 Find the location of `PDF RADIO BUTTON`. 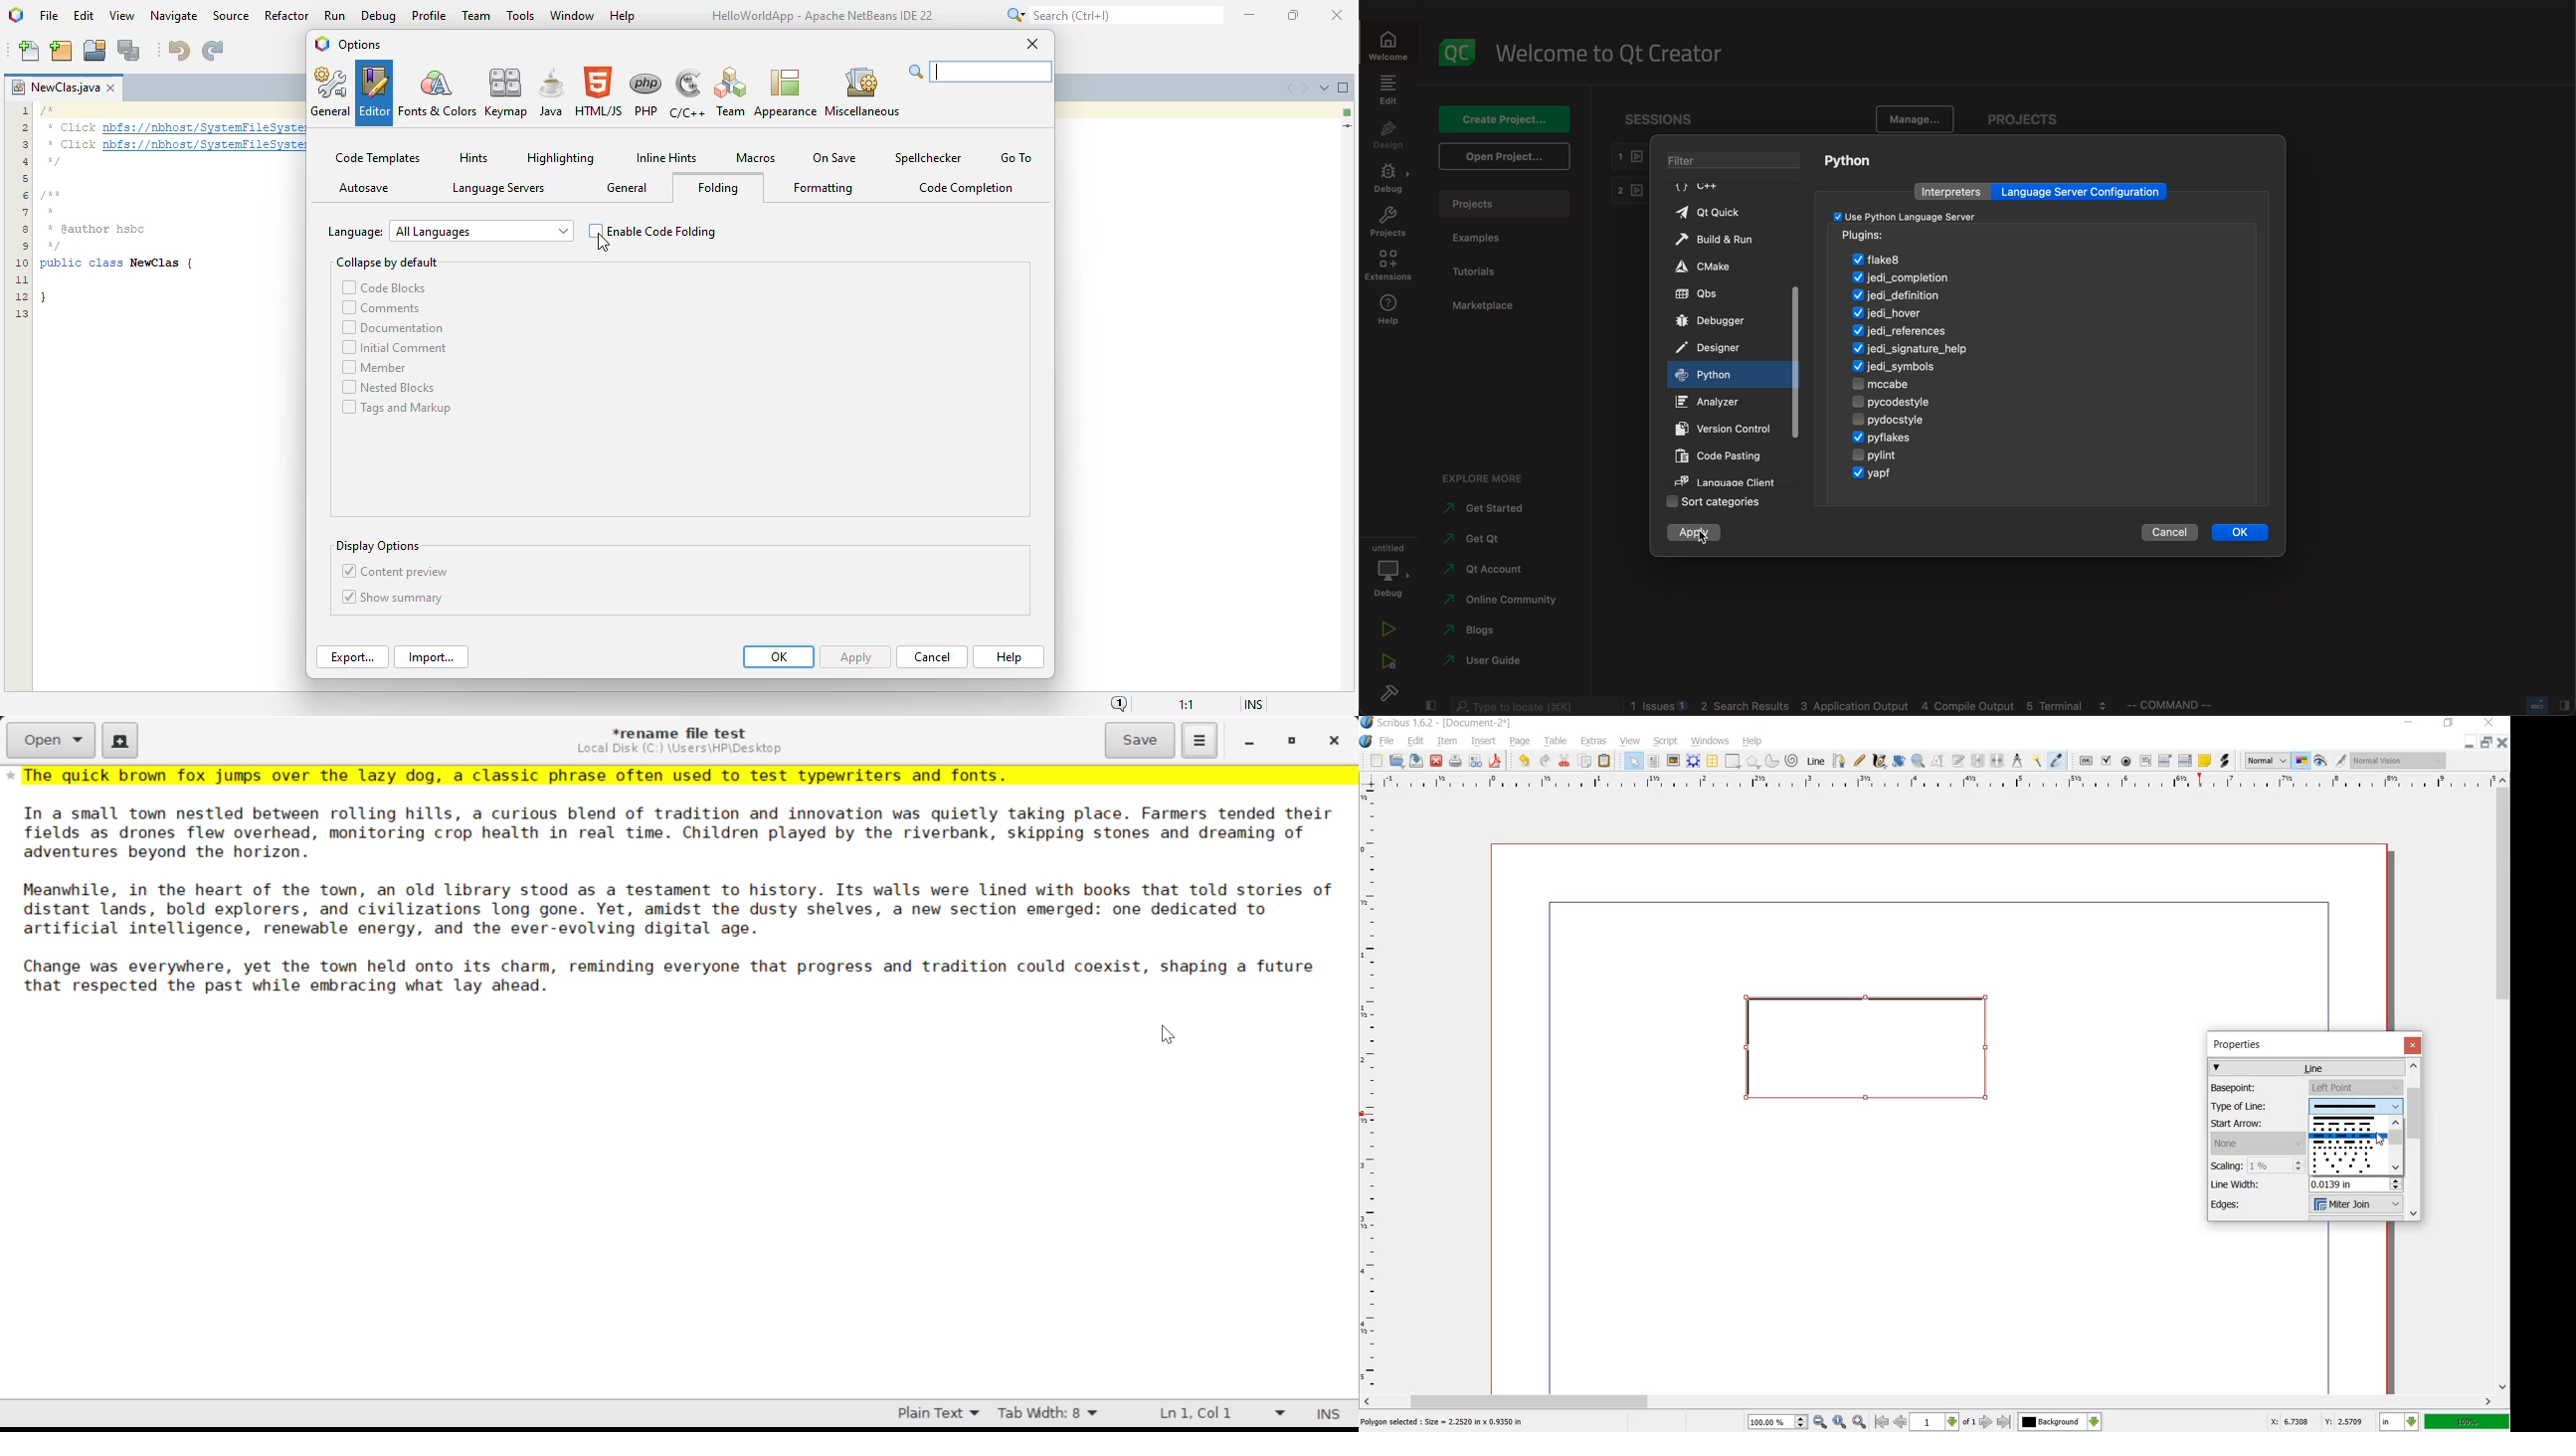

PDF RADIO BUTTON is located at coordinates (2127, 761).